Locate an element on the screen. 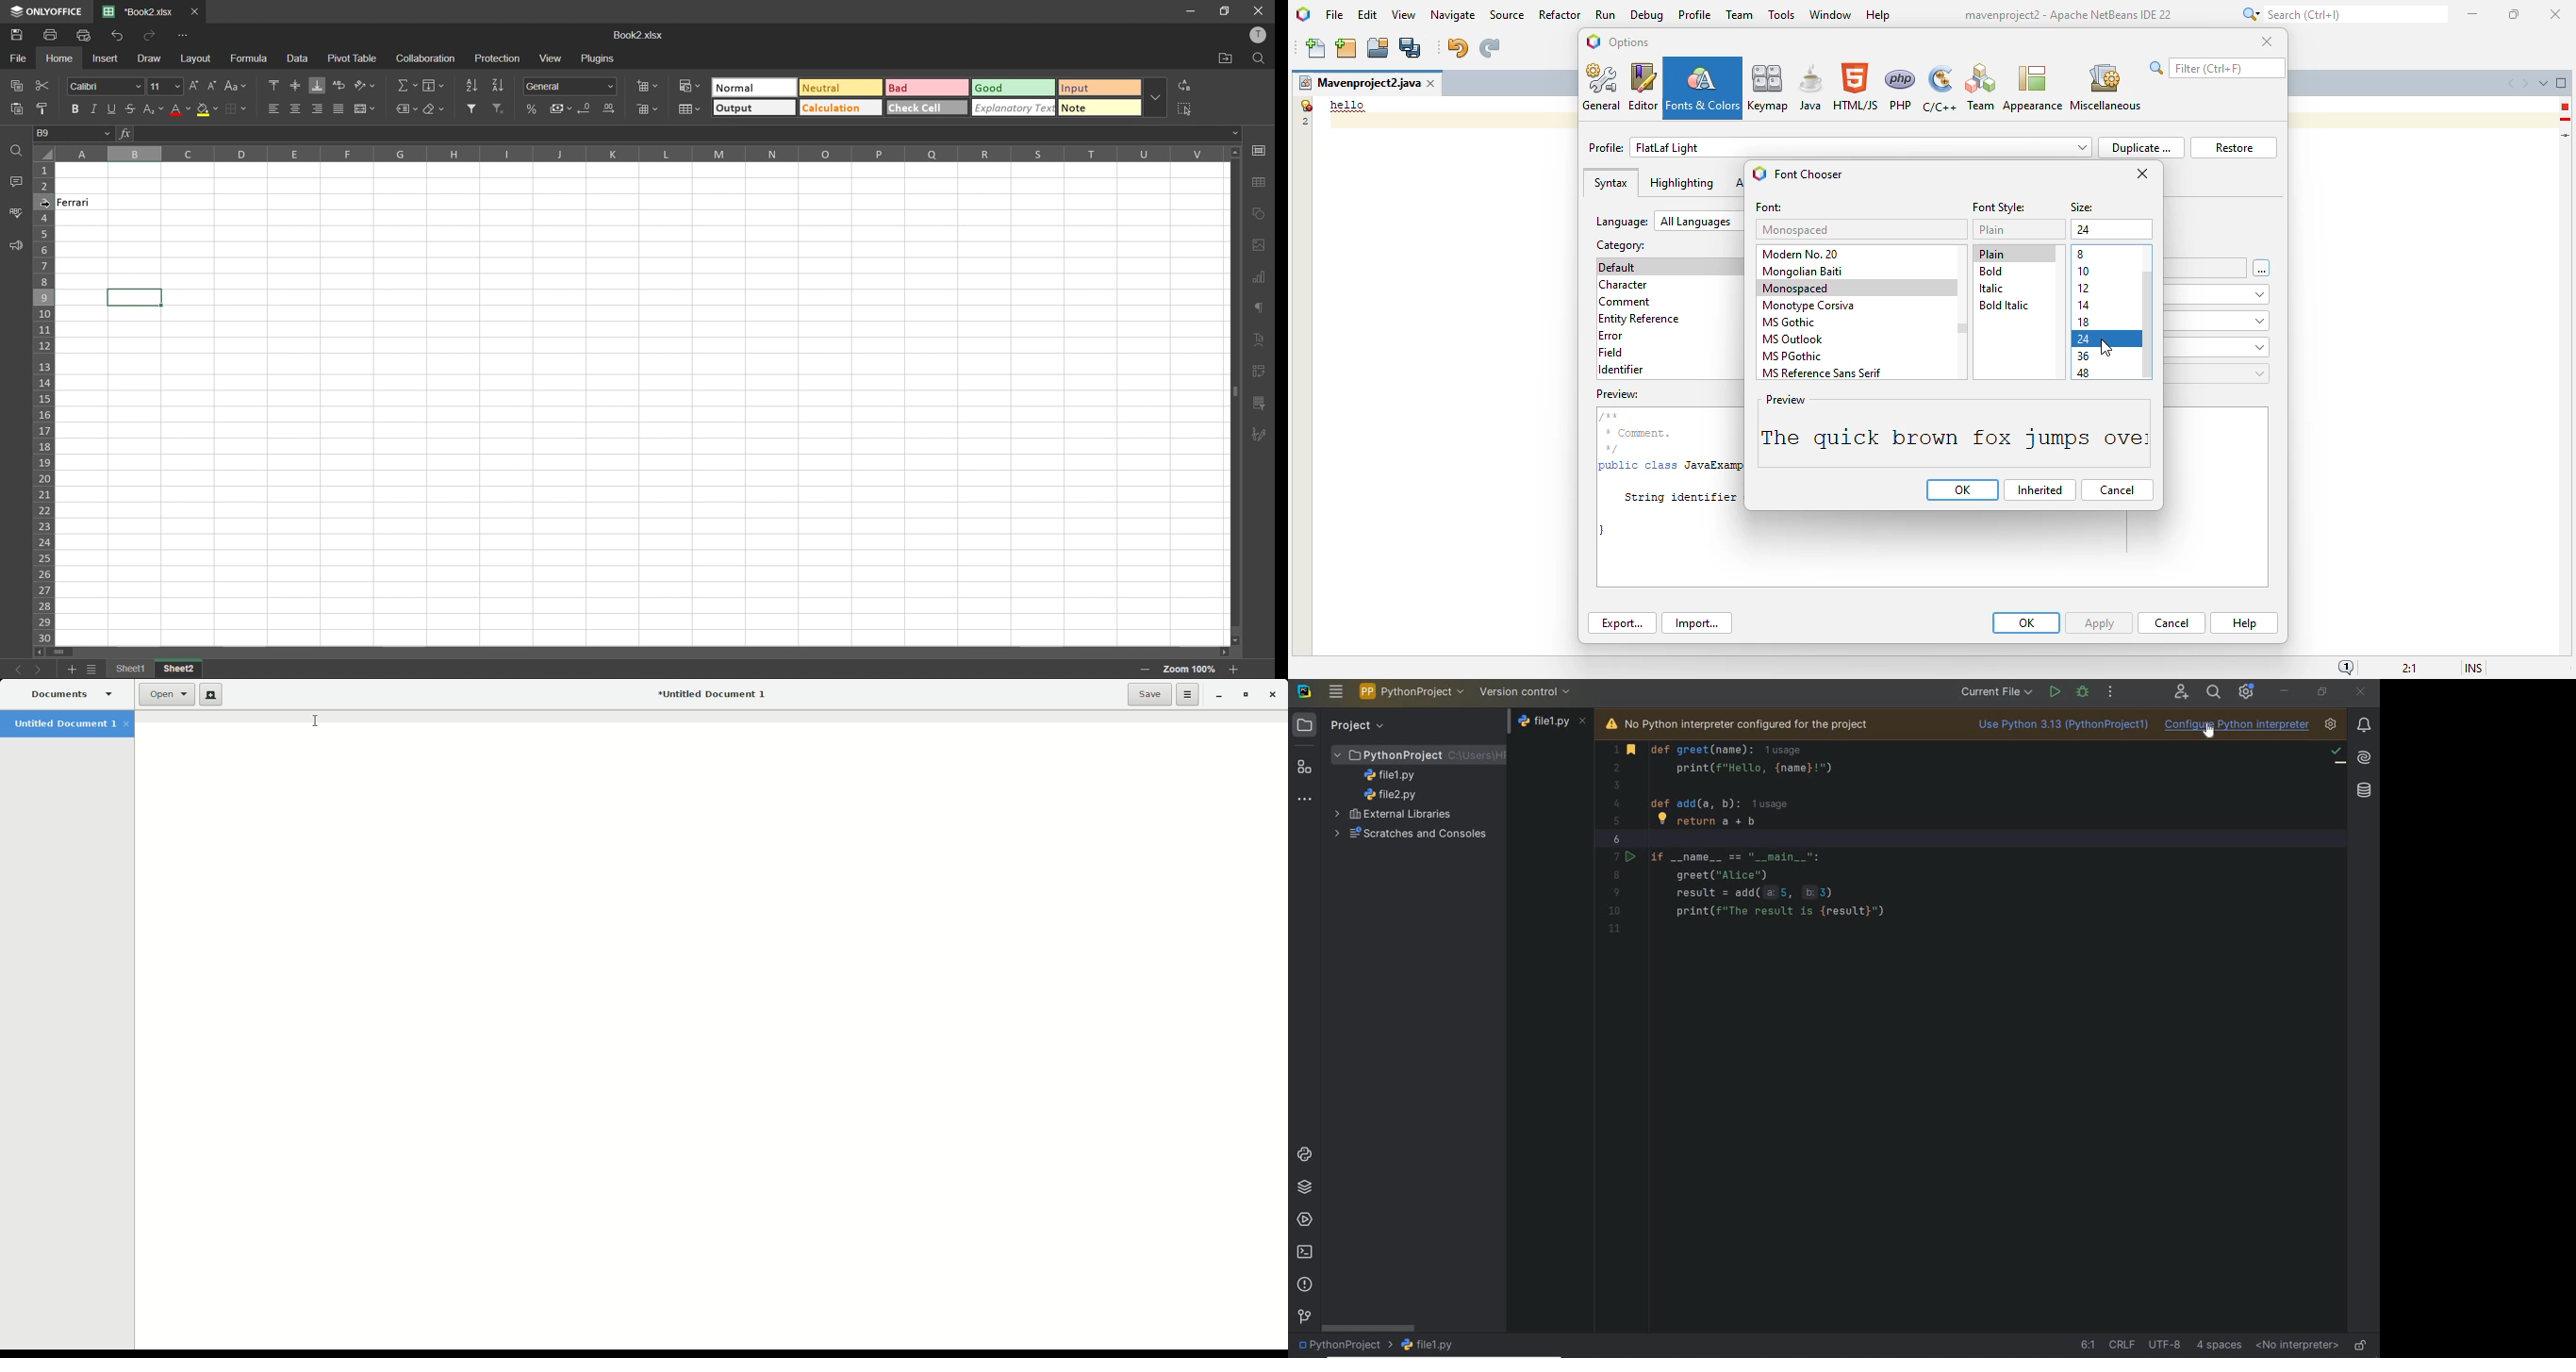  conditional formatting is located at coordinates (688, 85).